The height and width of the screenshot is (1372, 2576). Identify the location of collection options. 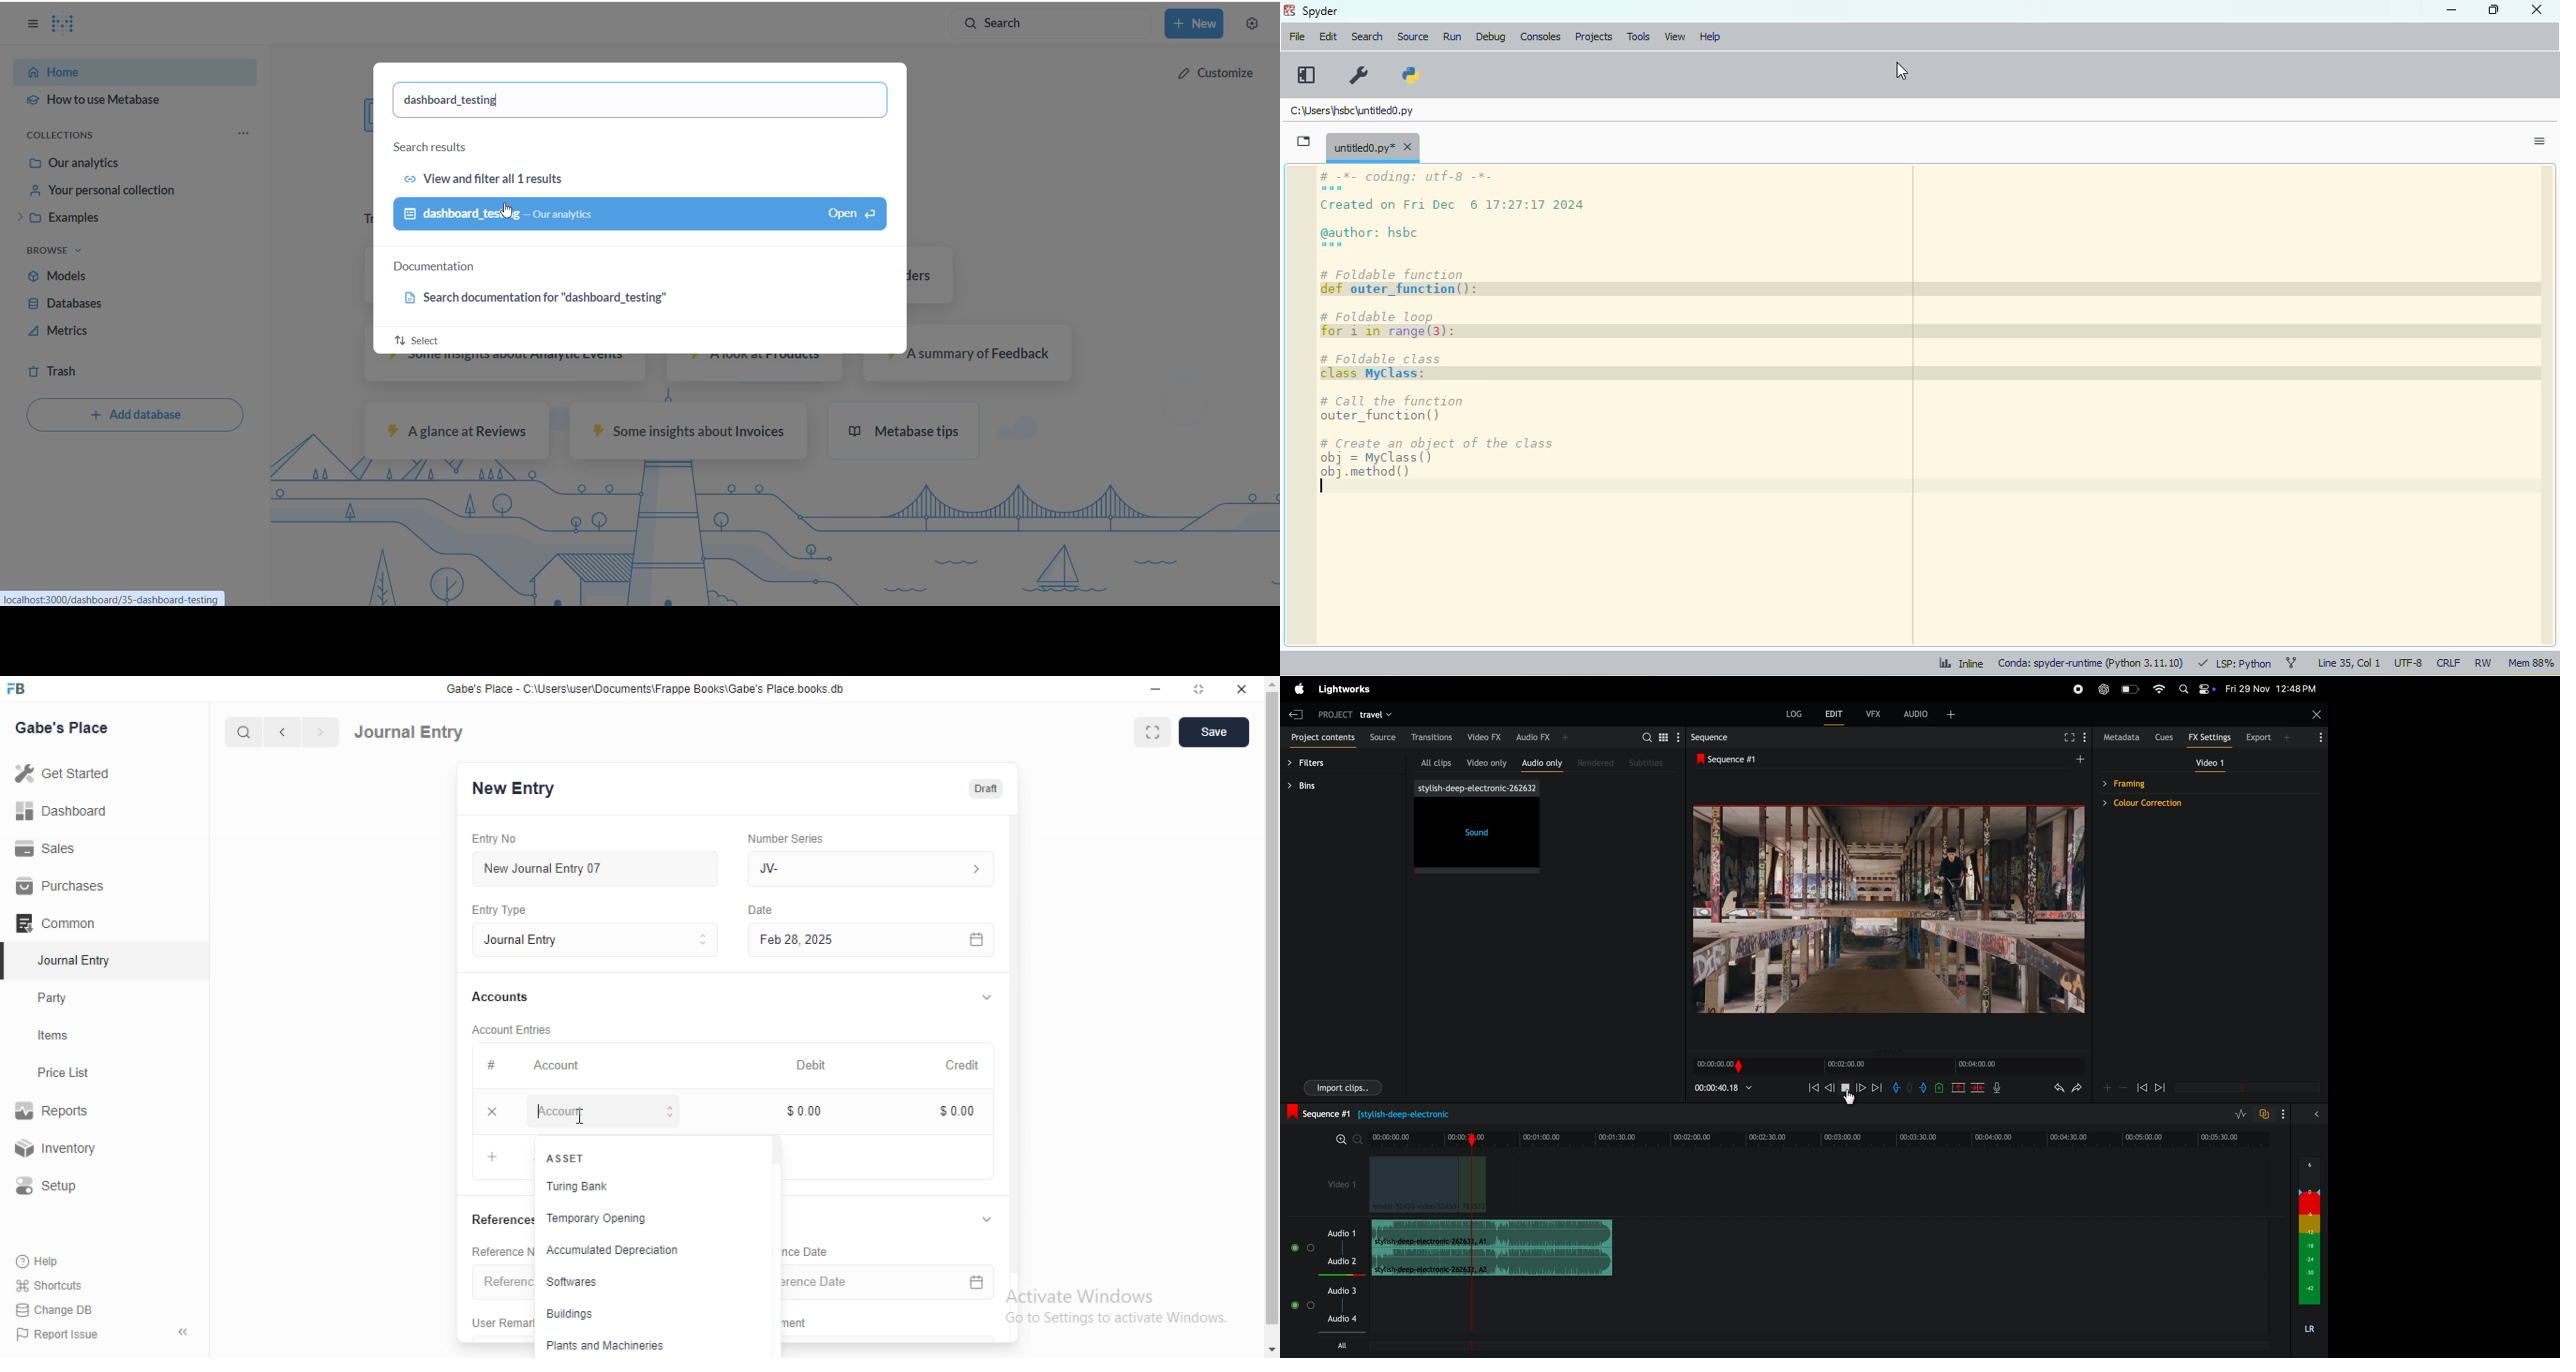
(246, 133).